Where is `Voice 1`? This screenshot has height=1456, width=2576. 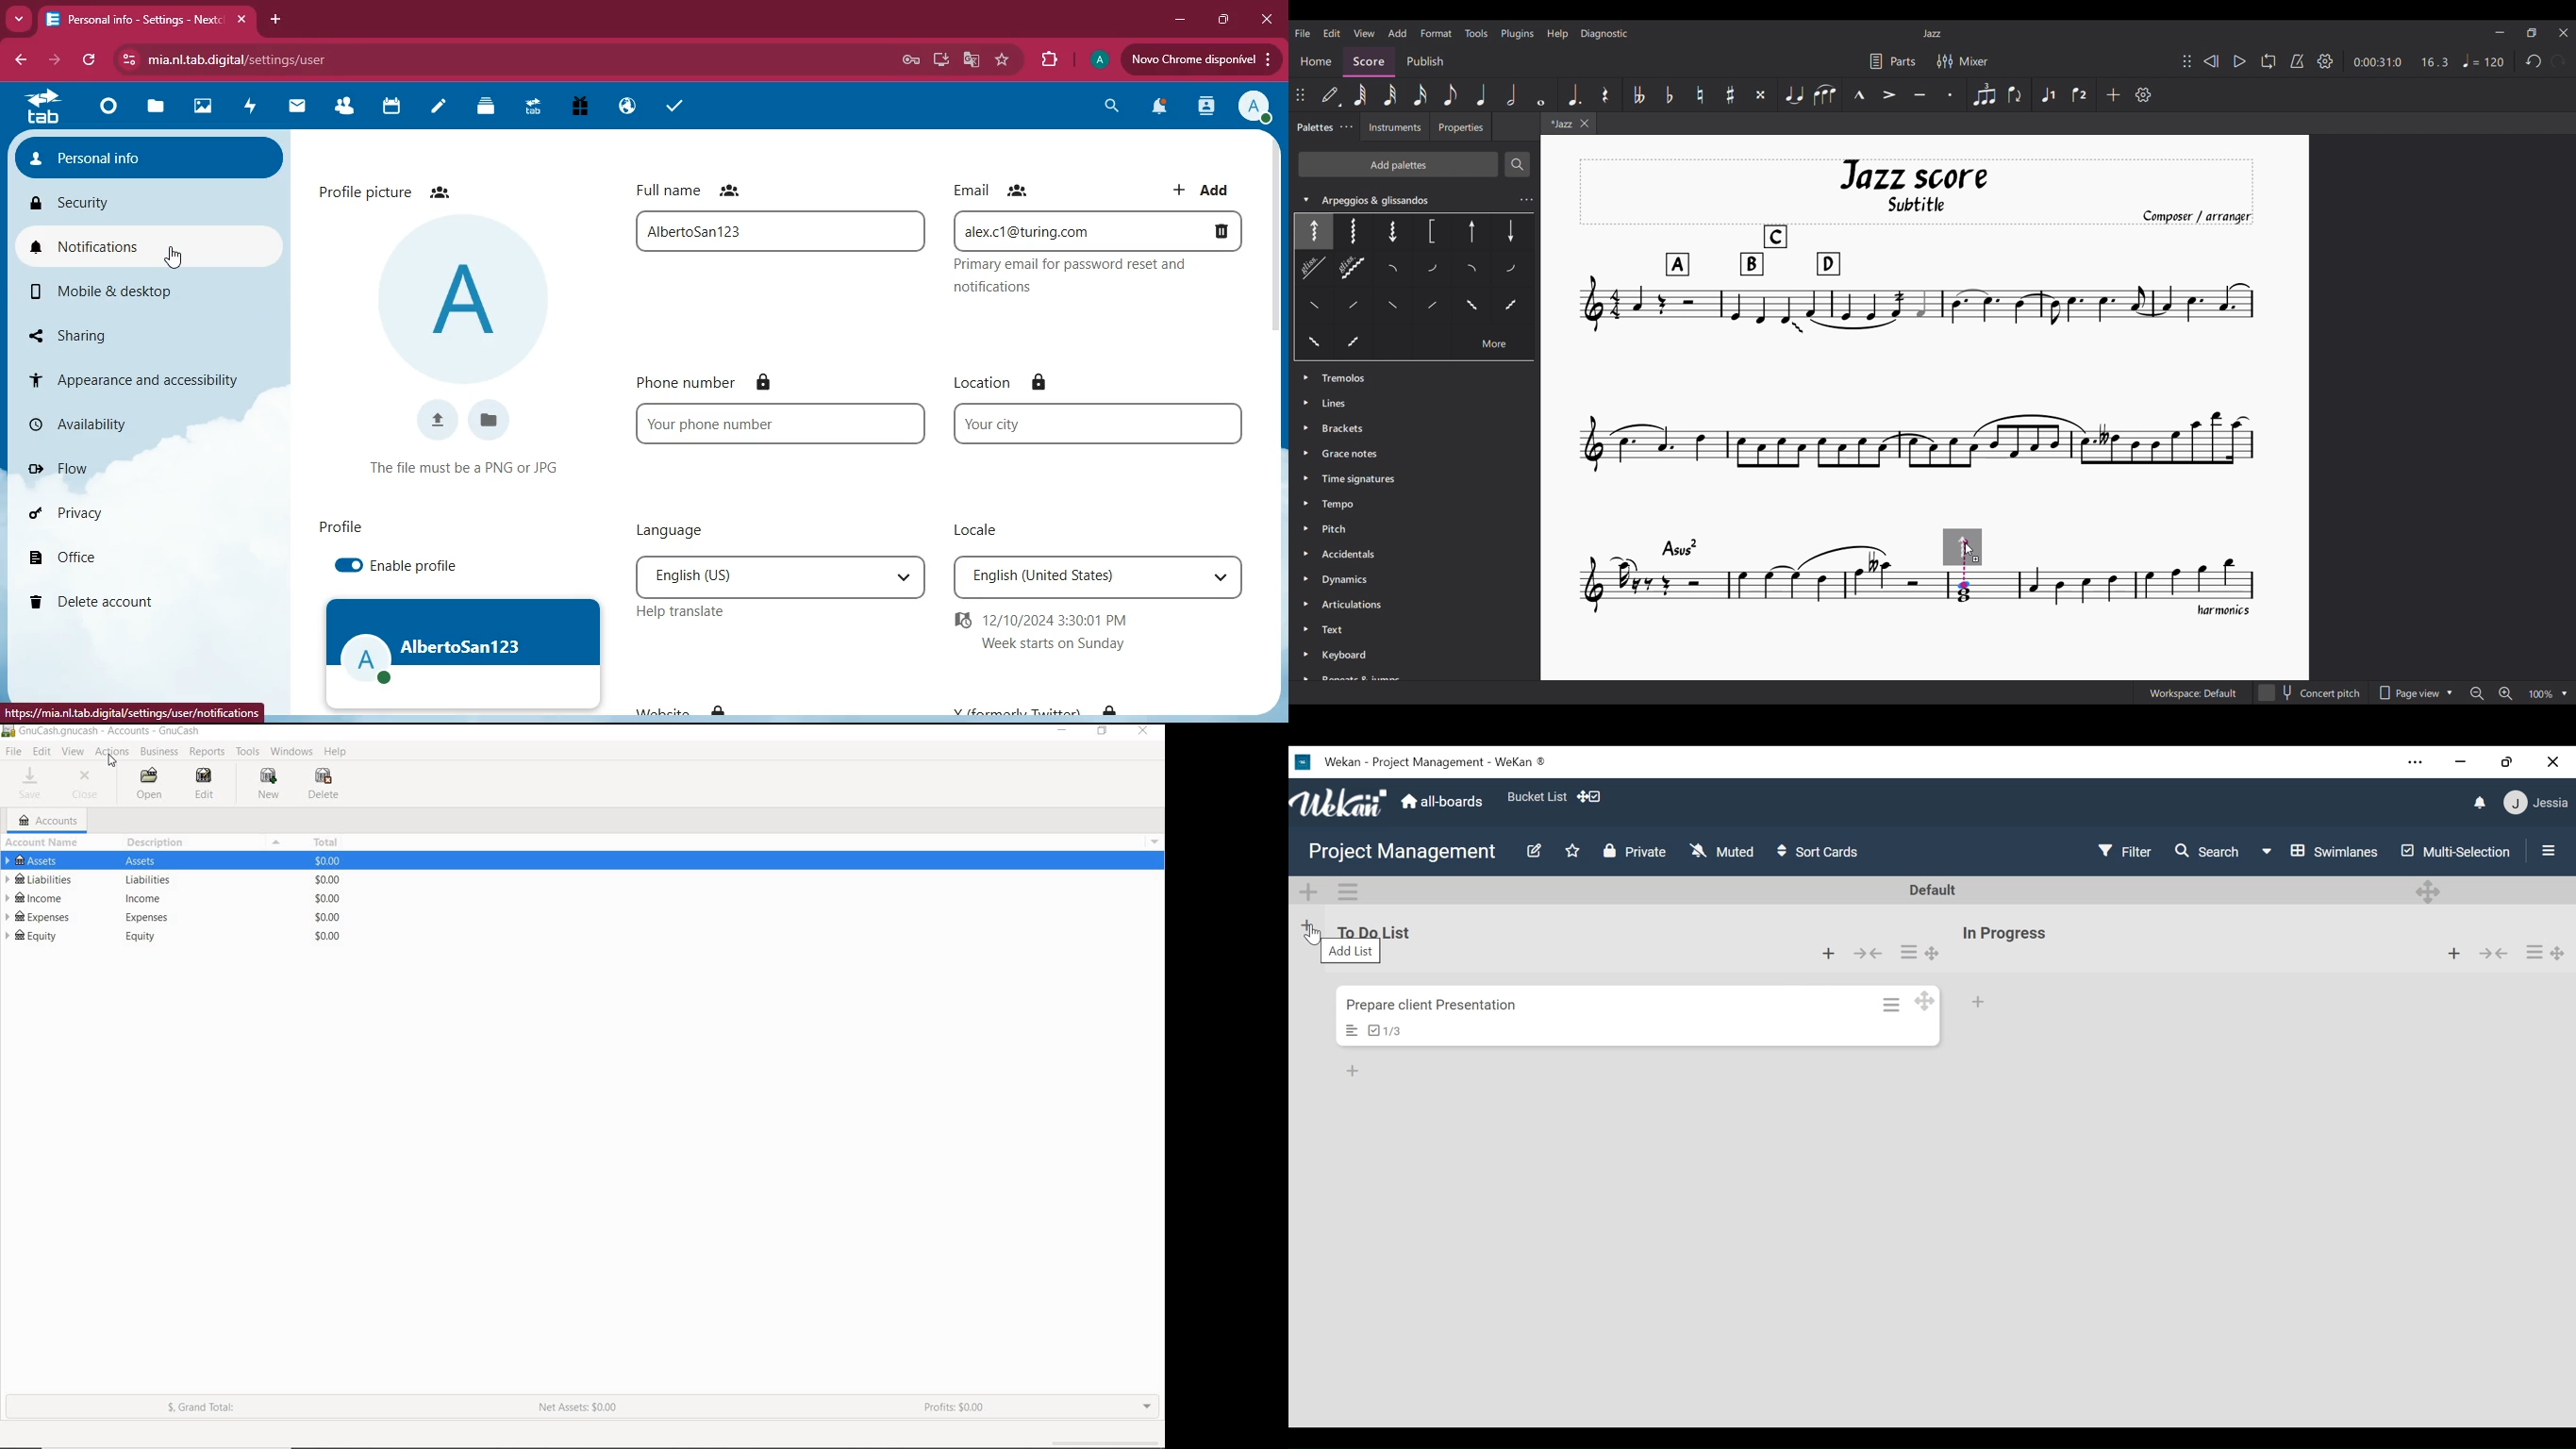 Voice 1 is located at coordinates (2048, 95).